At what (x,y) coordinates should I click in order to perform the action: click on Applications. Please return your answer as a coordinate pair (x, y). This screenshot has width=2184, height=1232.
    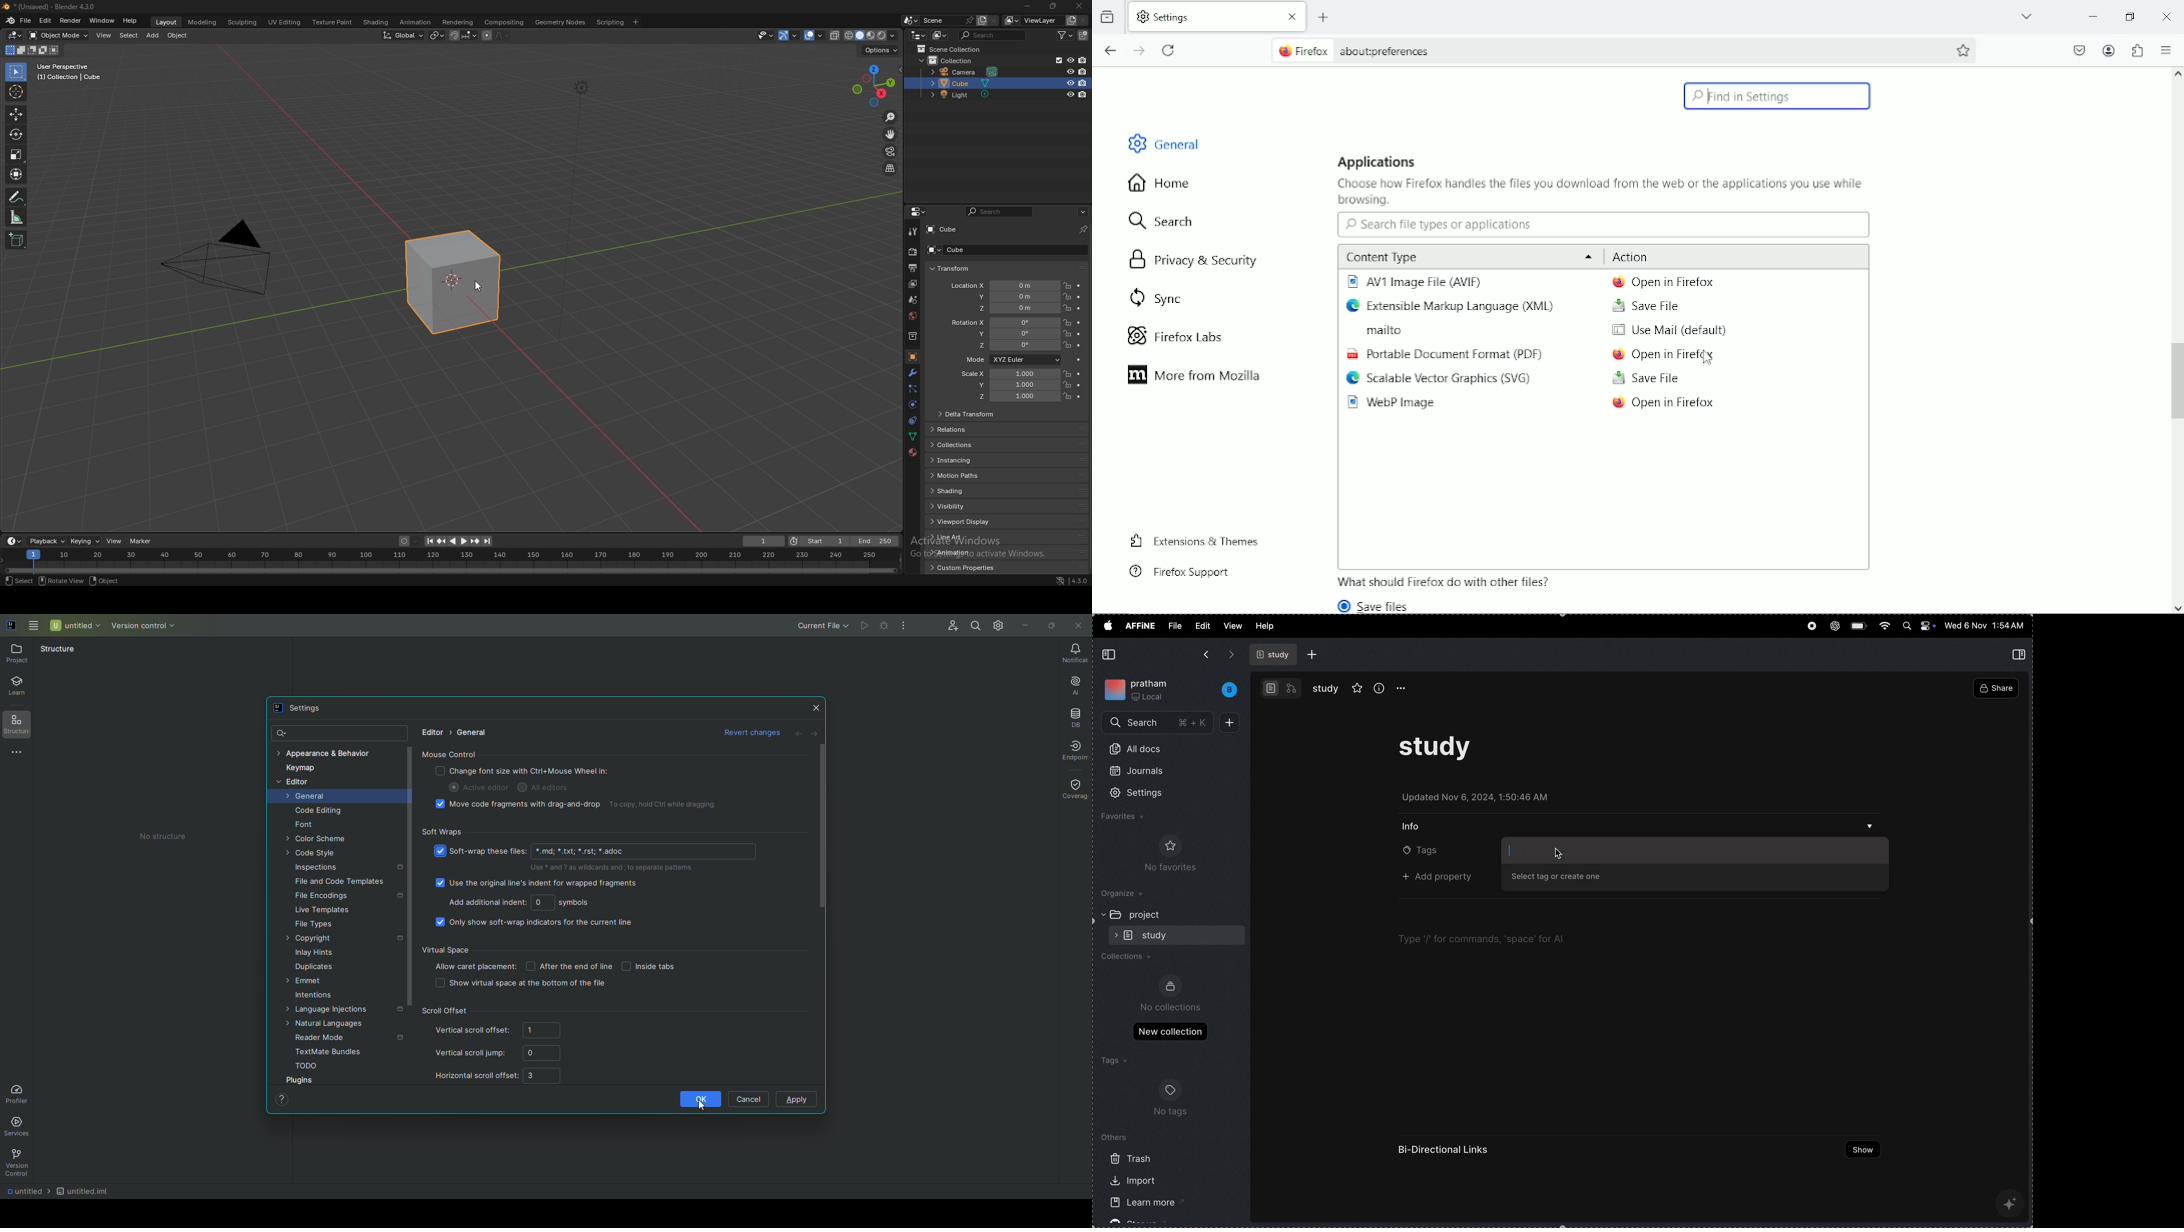
    Looking at the image, I should click on (1378, 161).